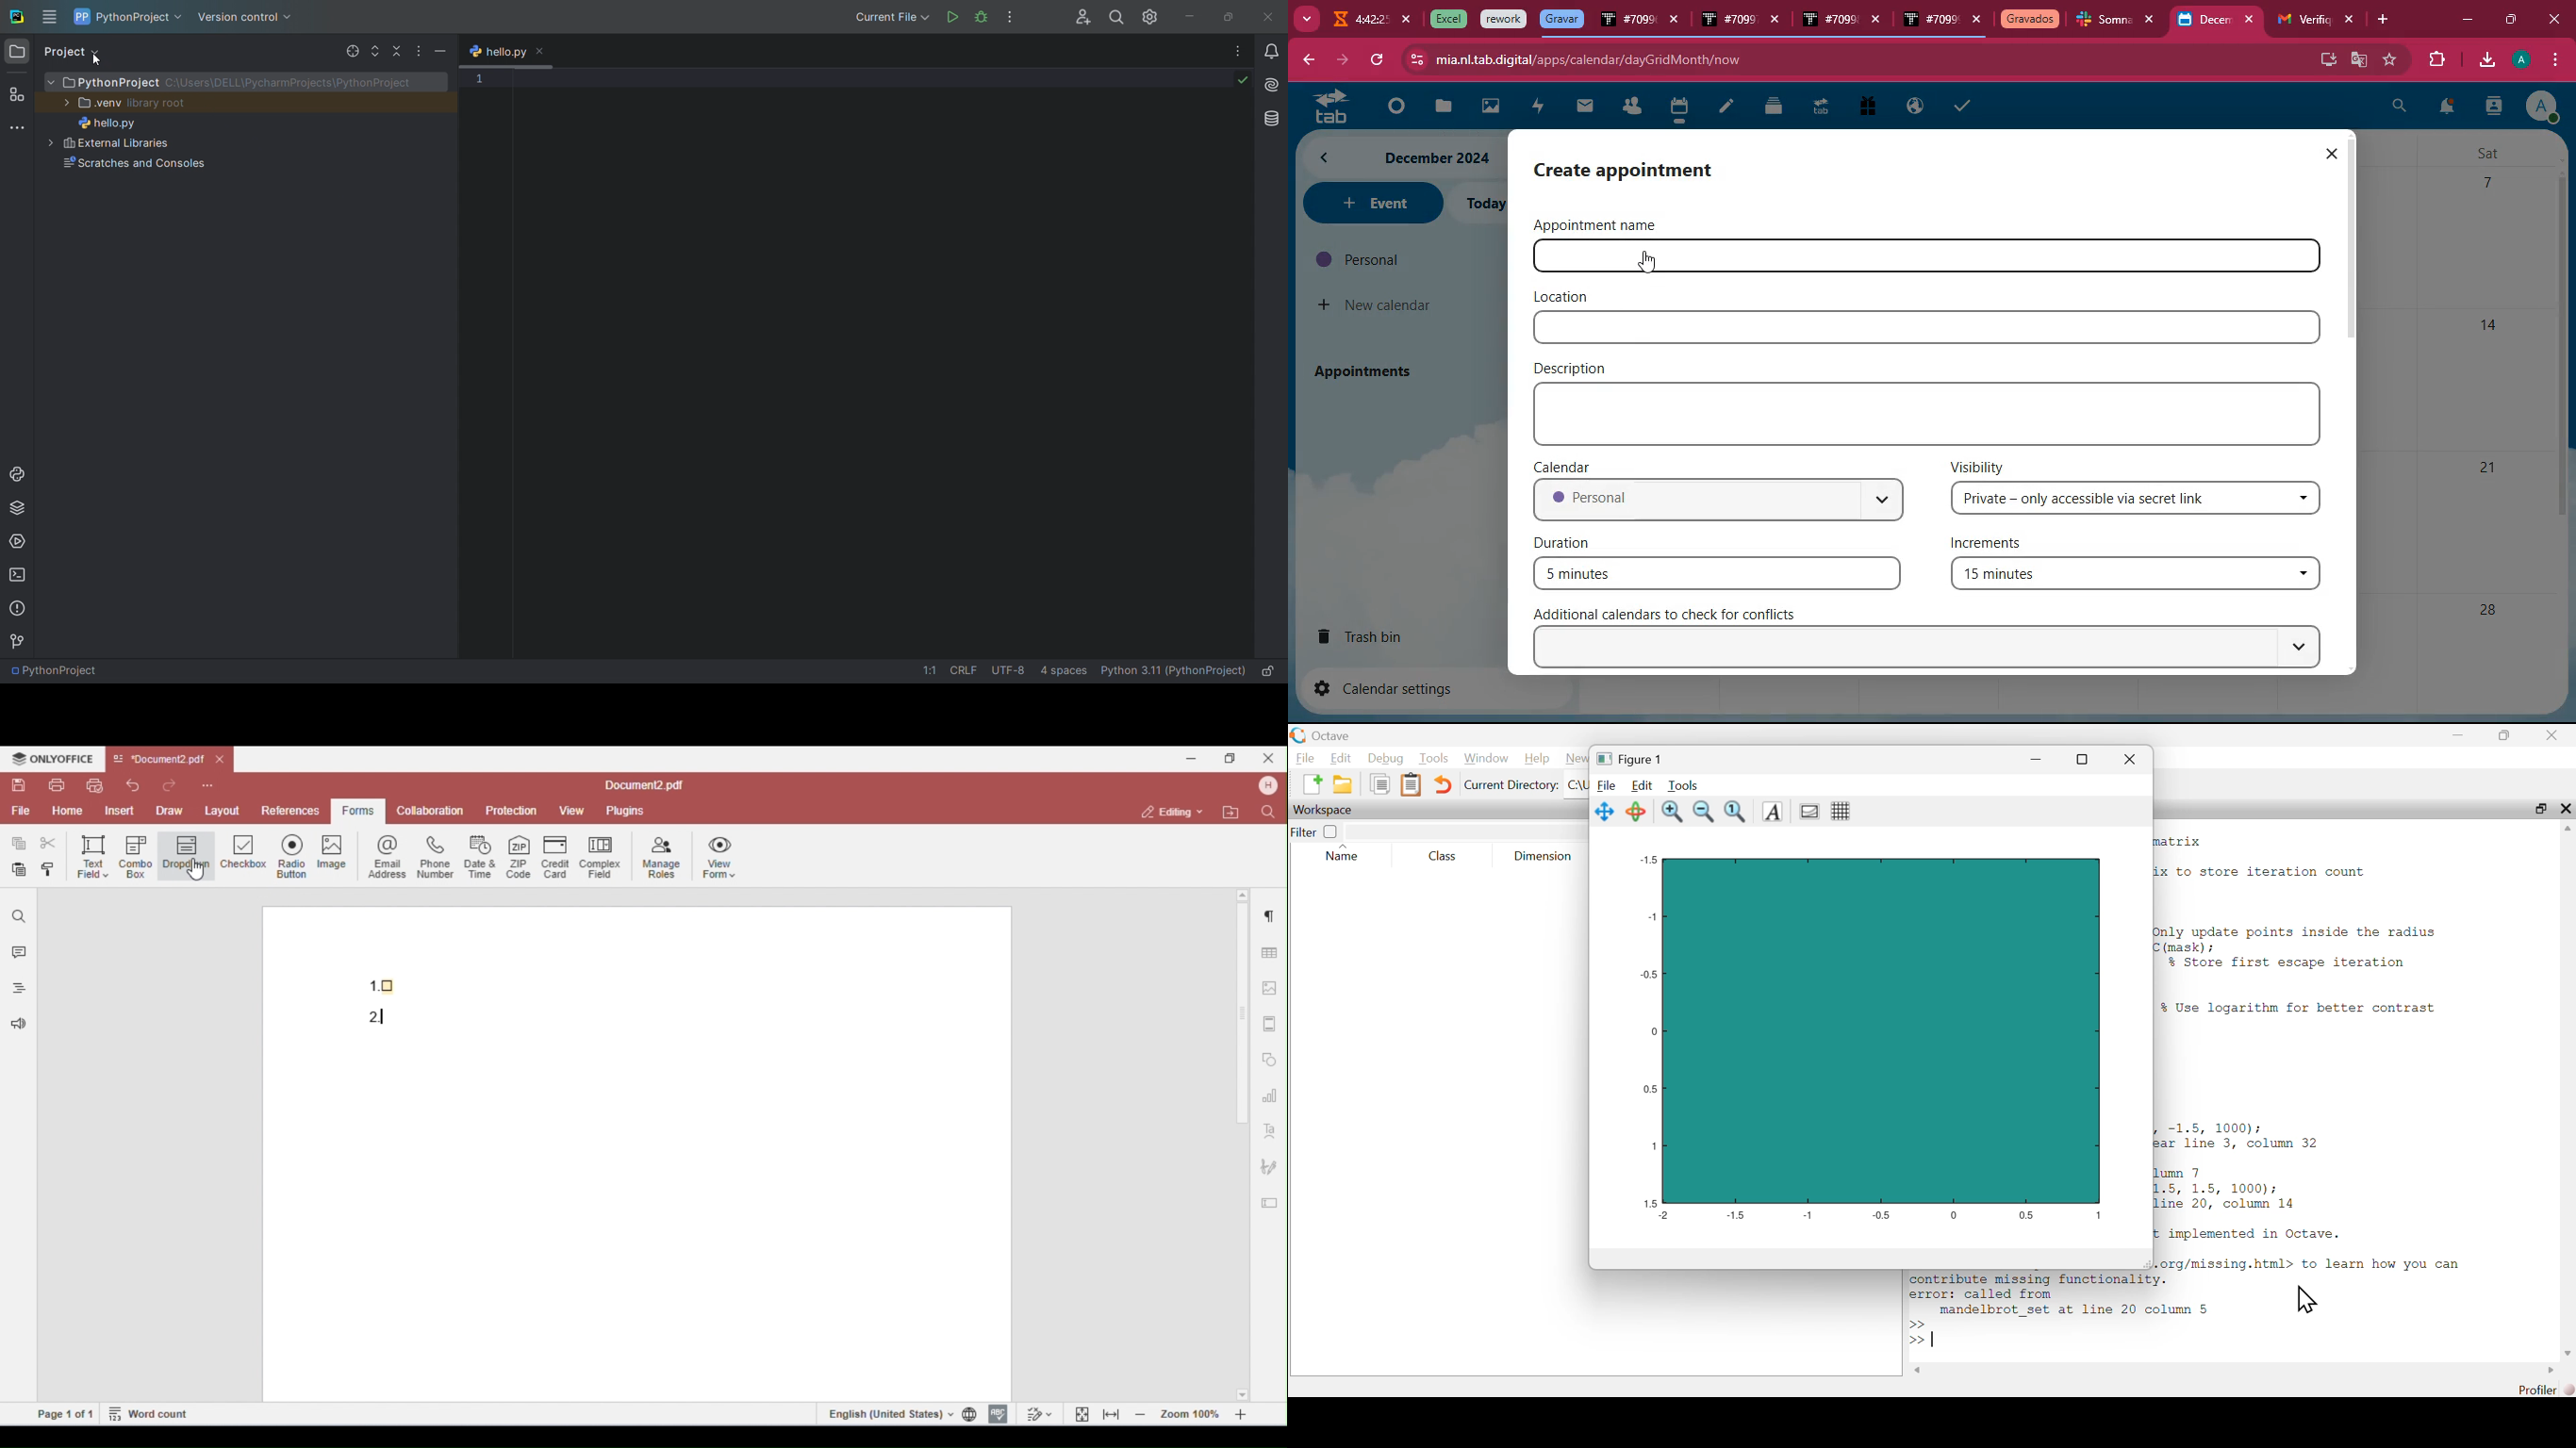 Image resolution: width=2576 pixels, height=1456 pixels. Describe the element at coordinates (1996, 257) in the screenshot. I see `type` at that location.